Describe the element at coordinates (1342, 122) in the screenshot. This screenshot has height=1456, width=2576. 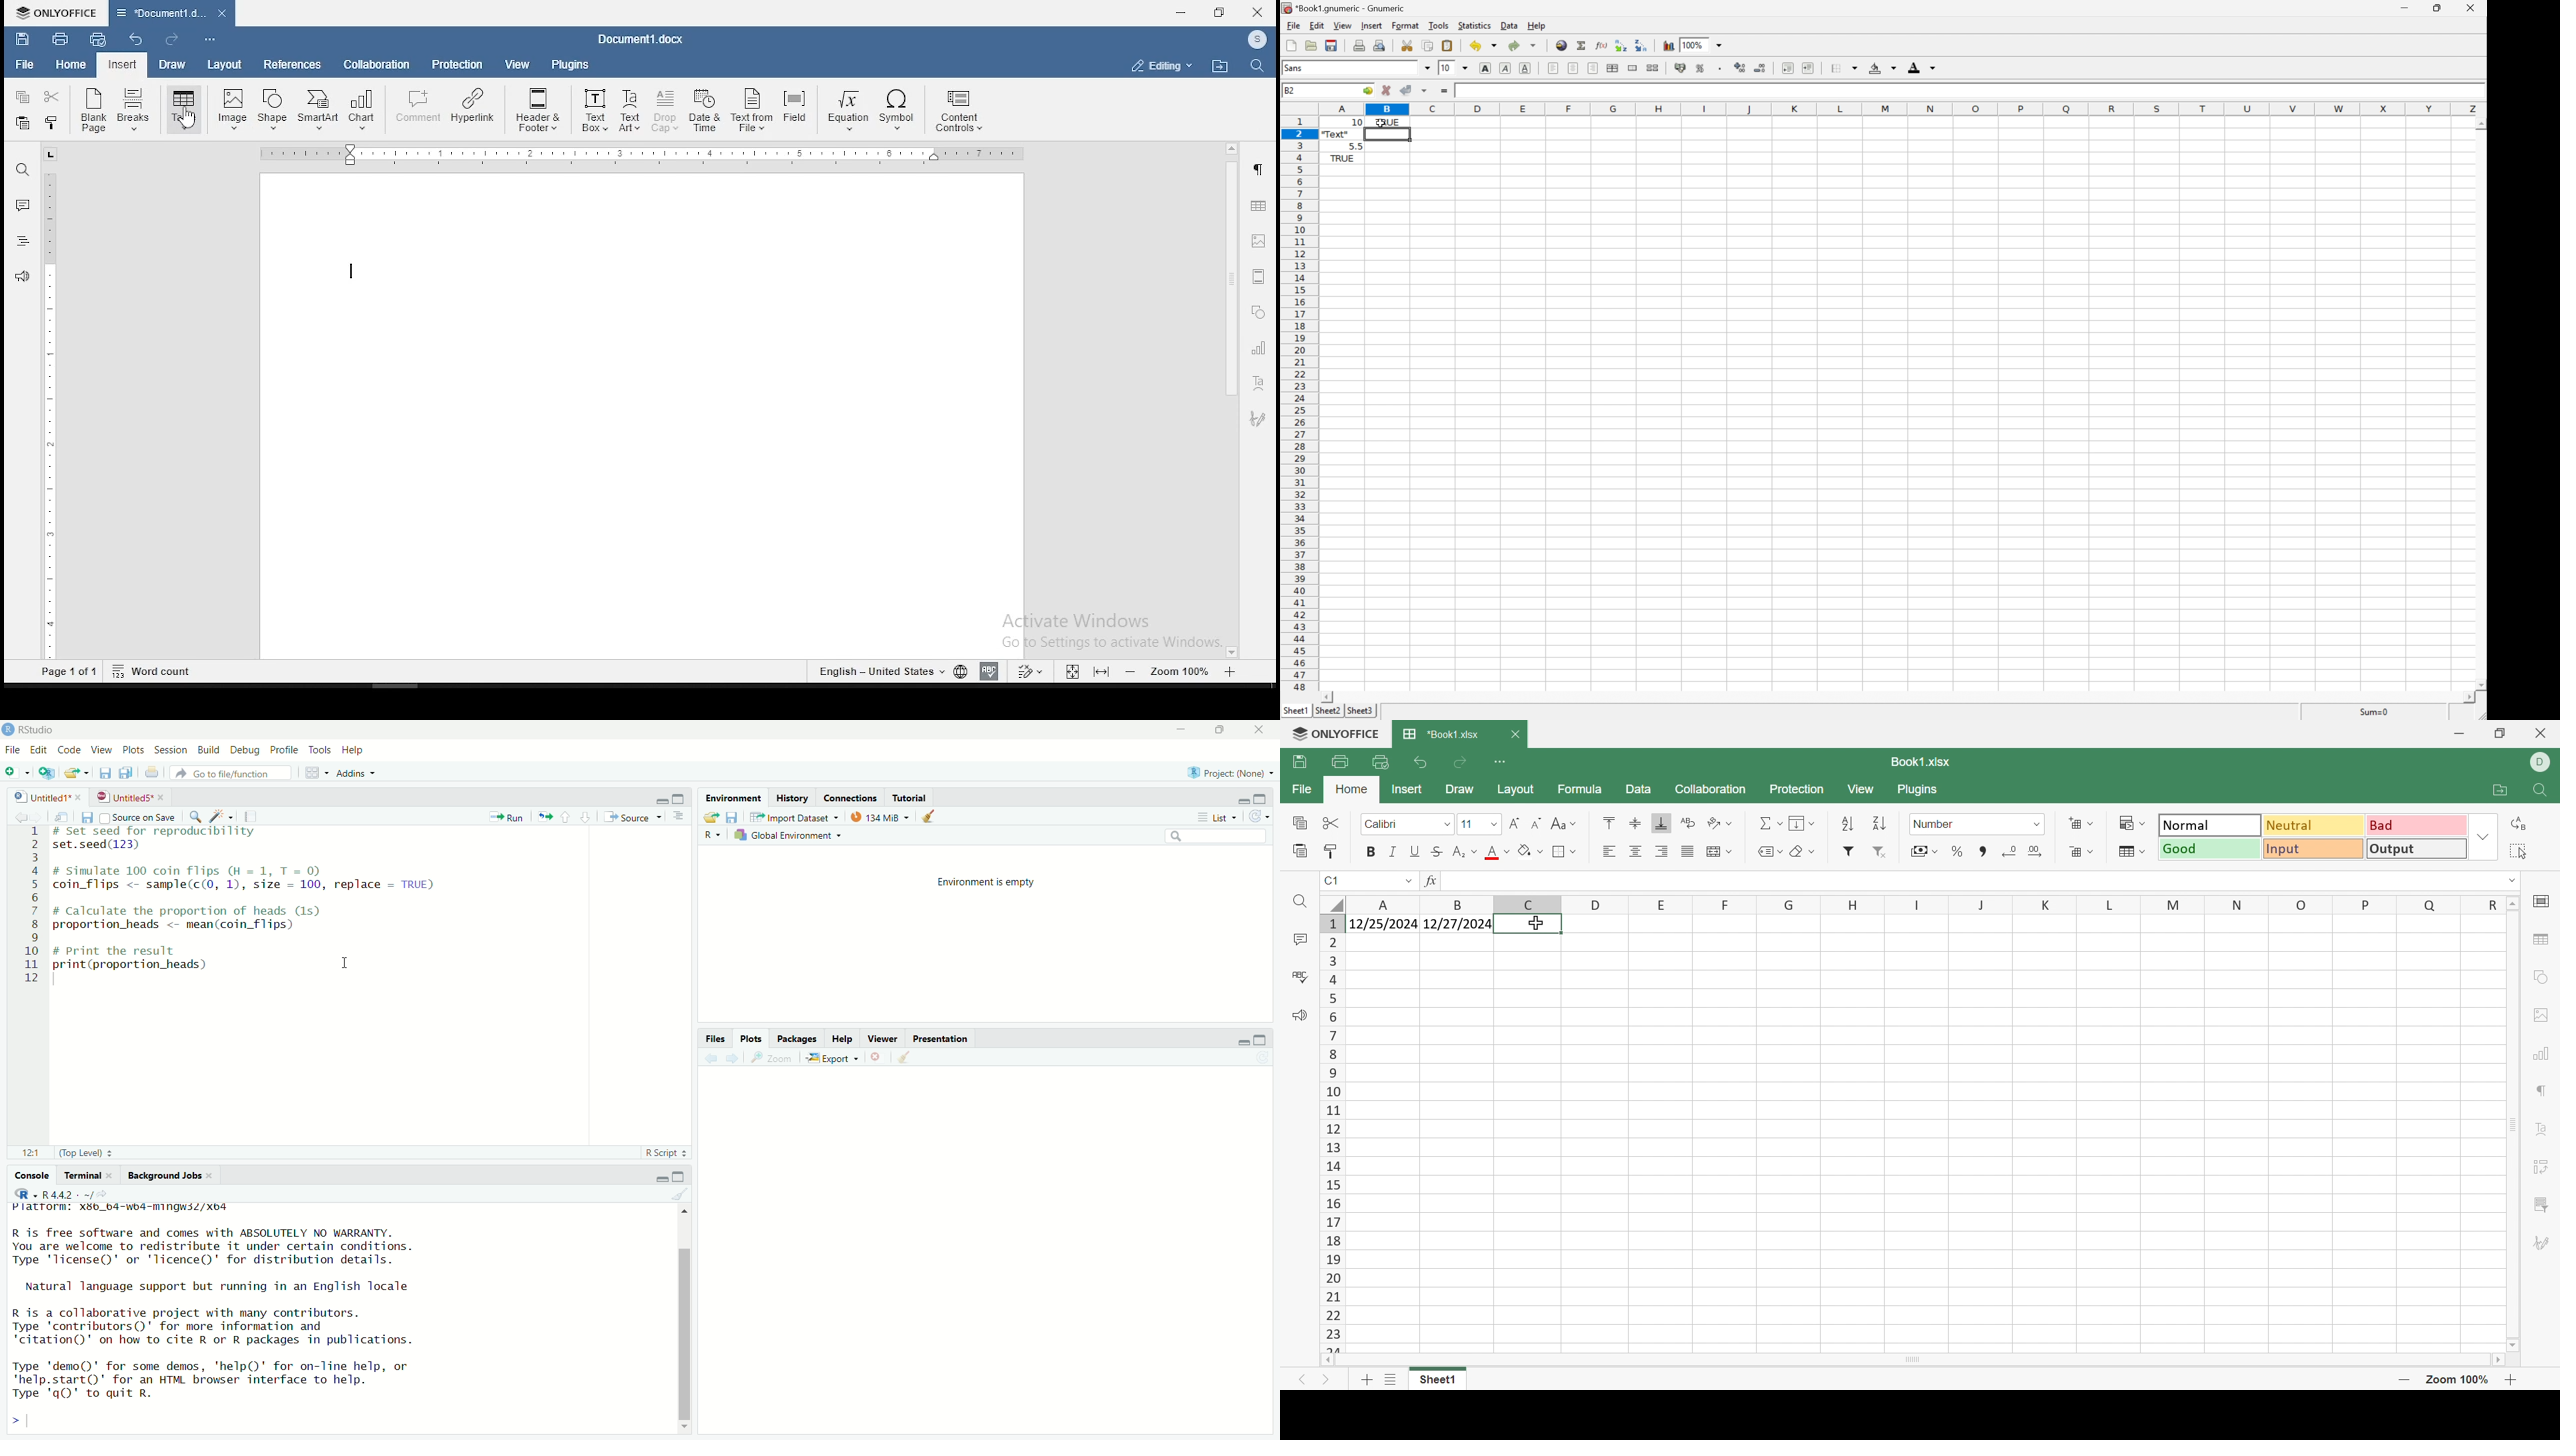
I see `10` at that location.